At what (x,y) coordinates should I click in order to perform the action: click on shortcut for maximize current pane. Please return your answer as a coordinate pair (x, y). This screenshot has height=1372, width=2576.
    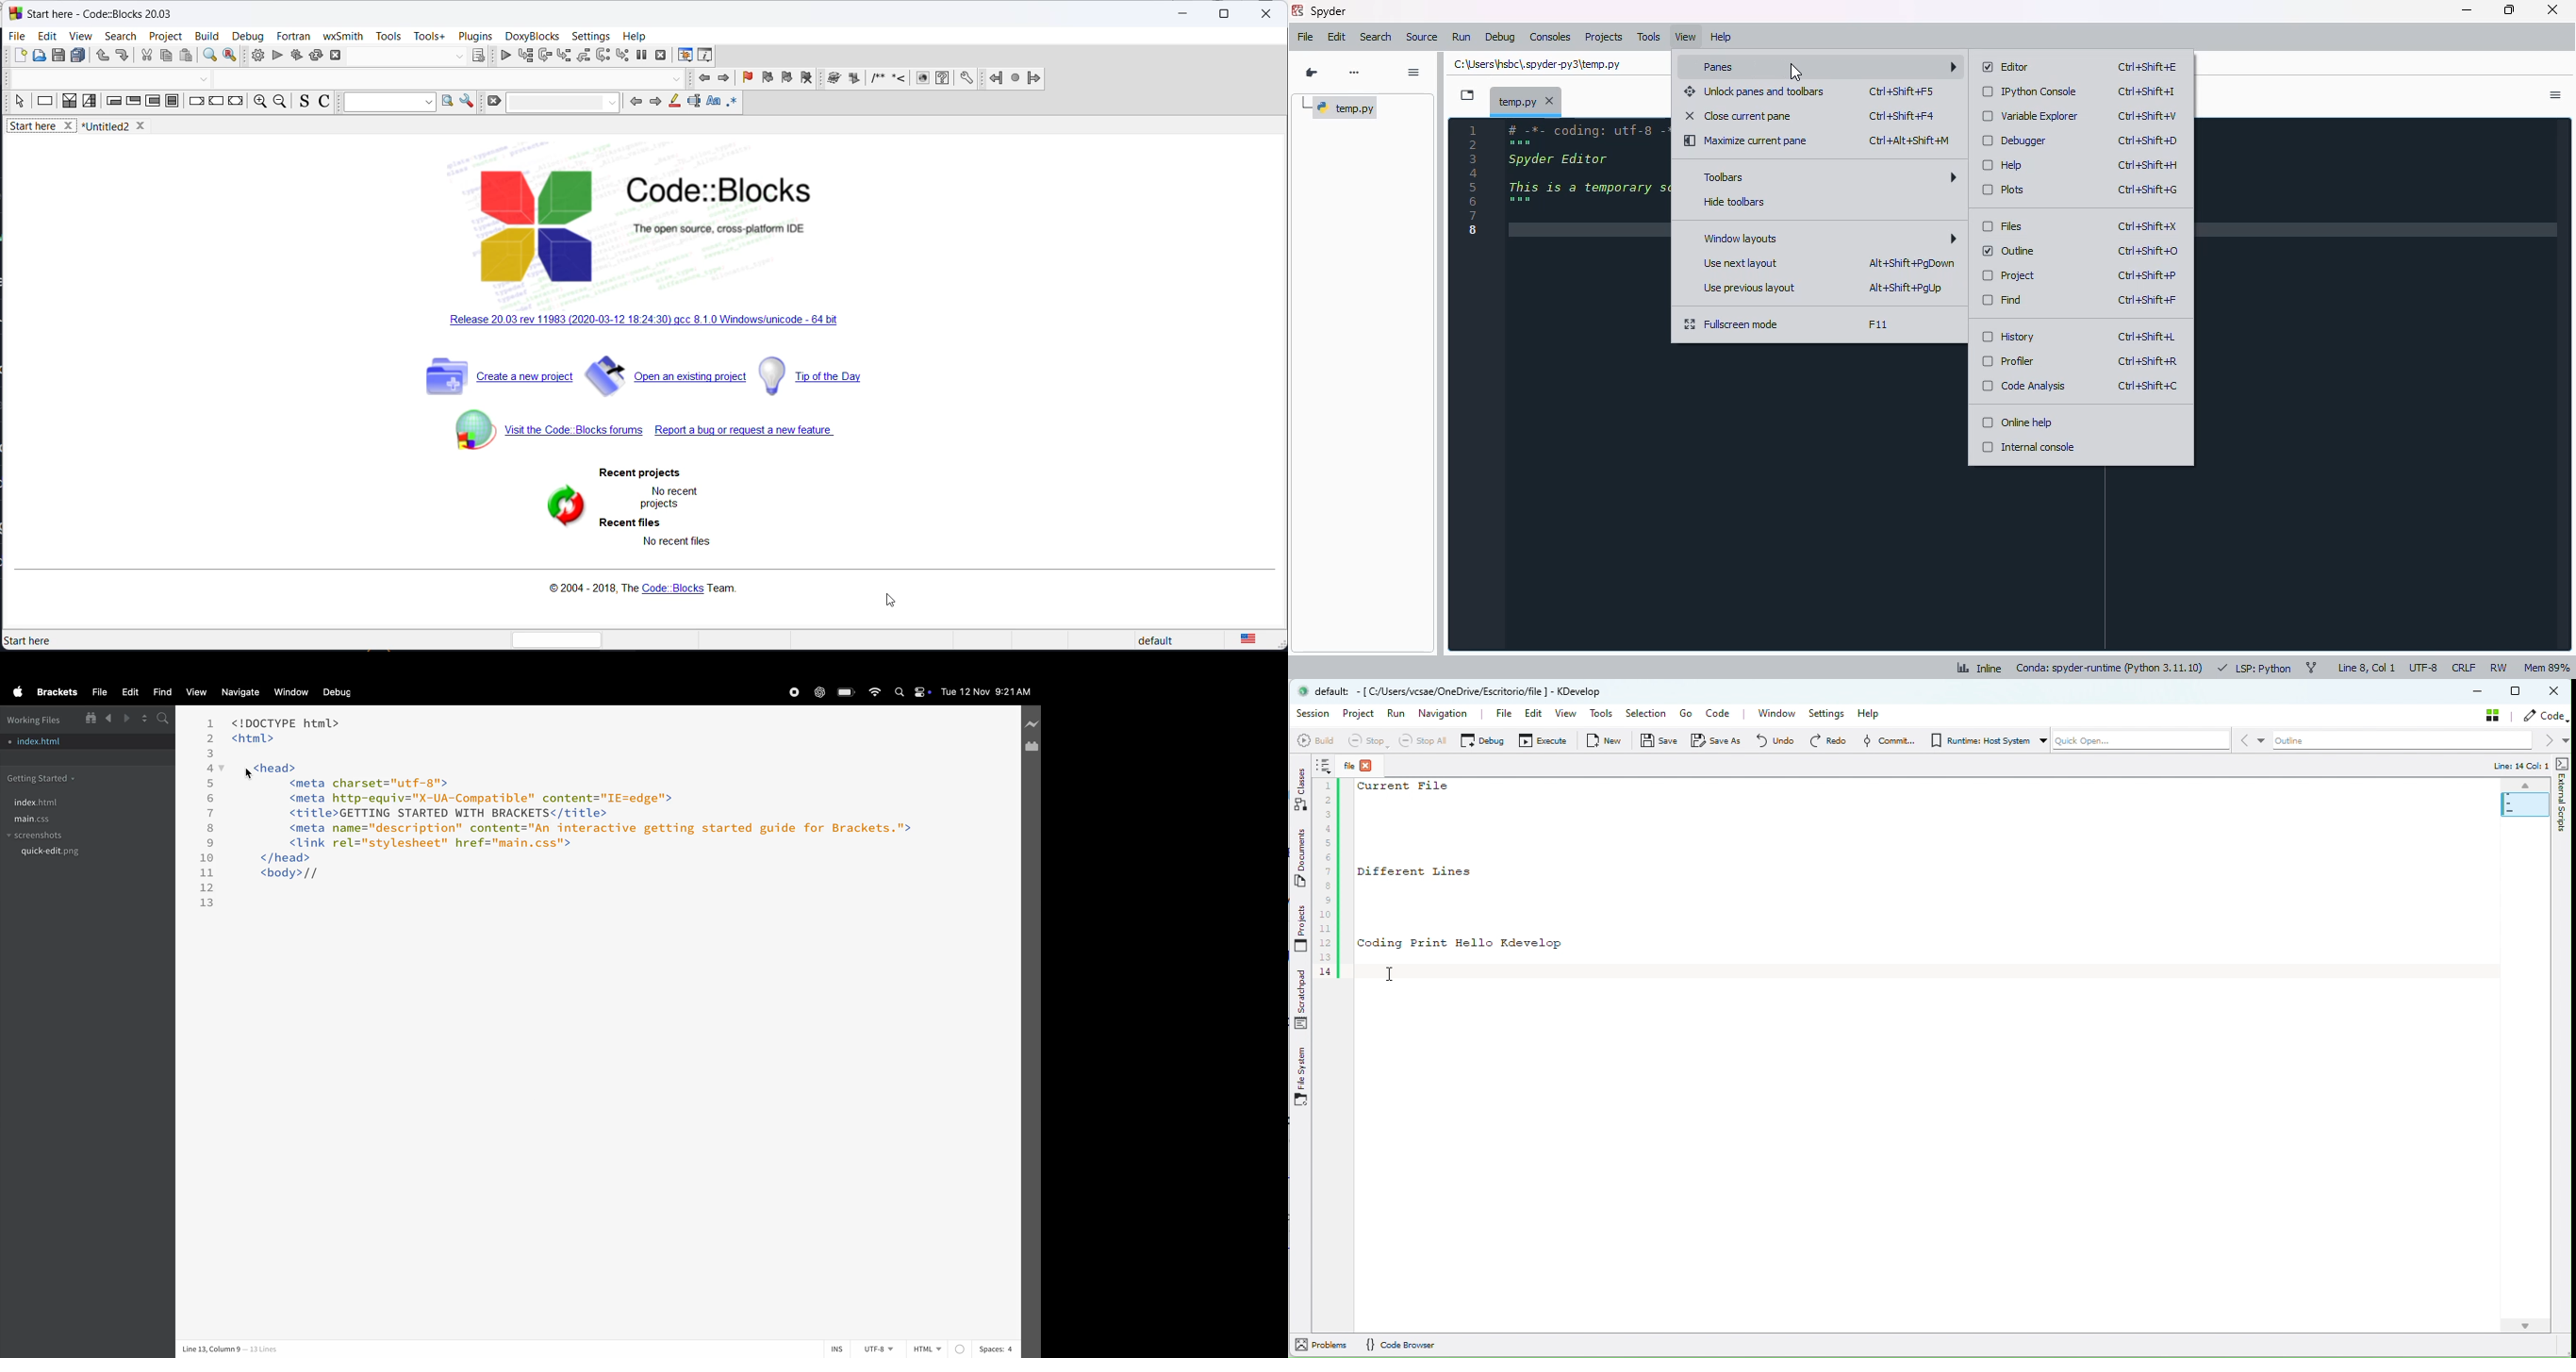
    Looking at the image, I should click on (1910, 141).